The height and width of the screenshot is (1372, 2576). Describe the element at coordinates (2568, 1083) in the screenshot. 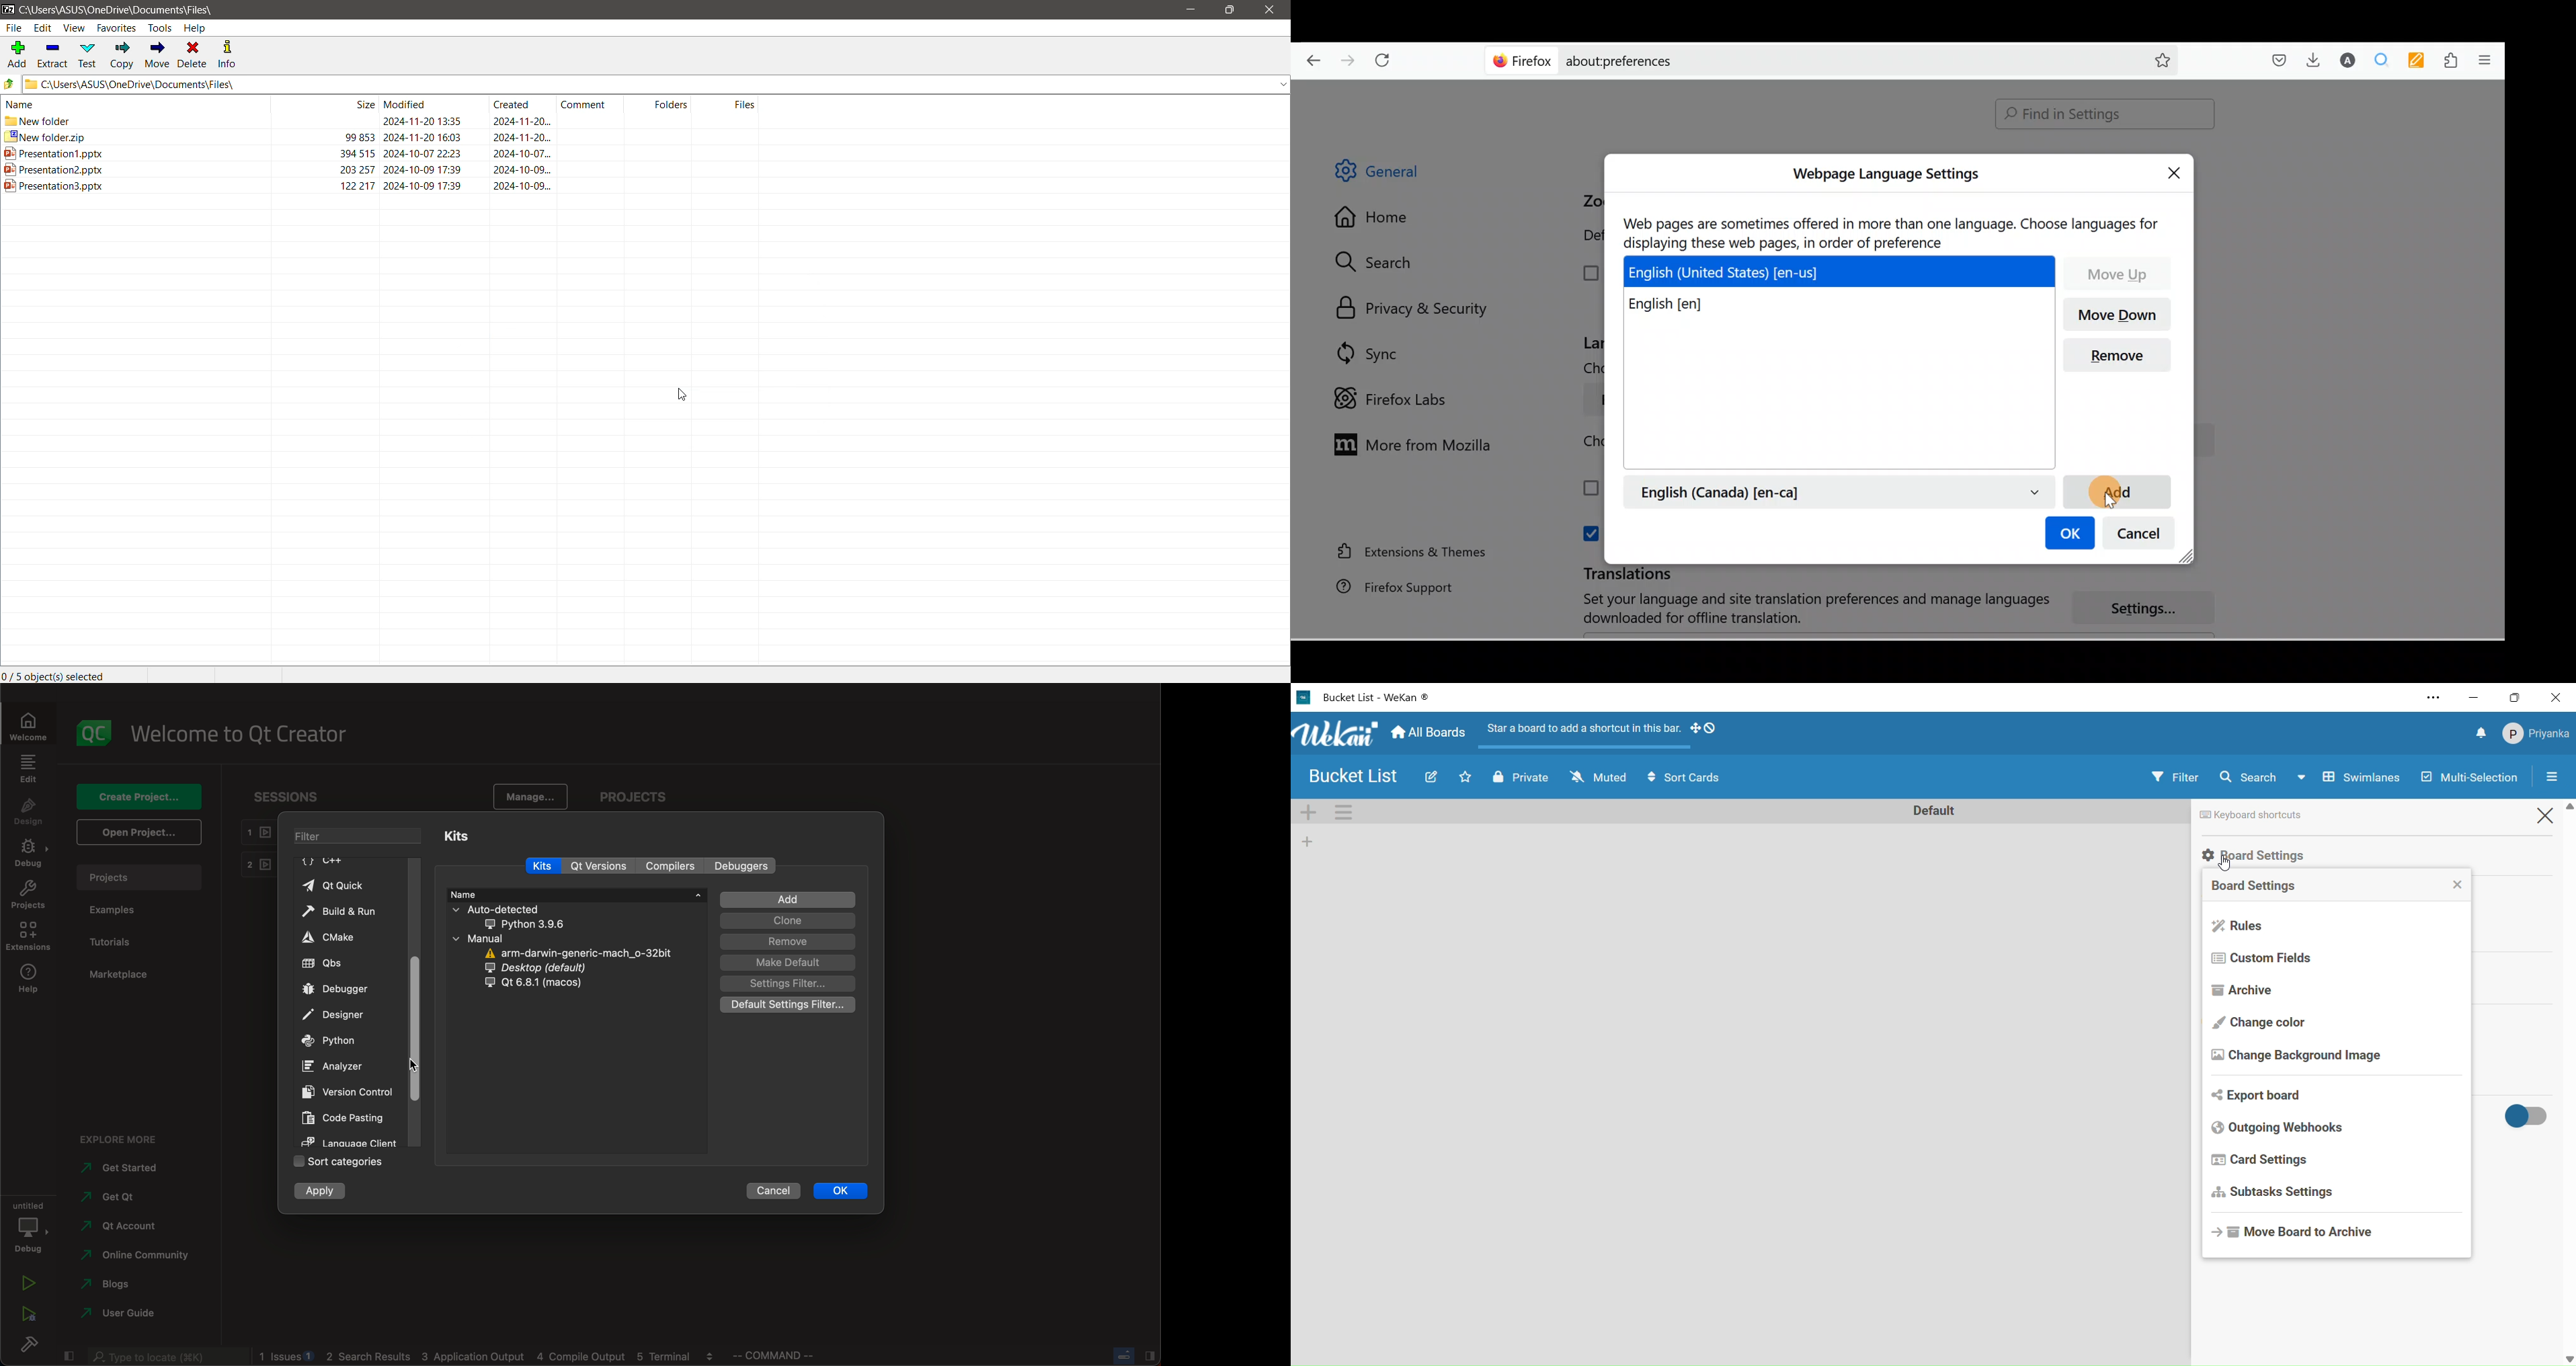

I see `vertical scroll bar` at that location.